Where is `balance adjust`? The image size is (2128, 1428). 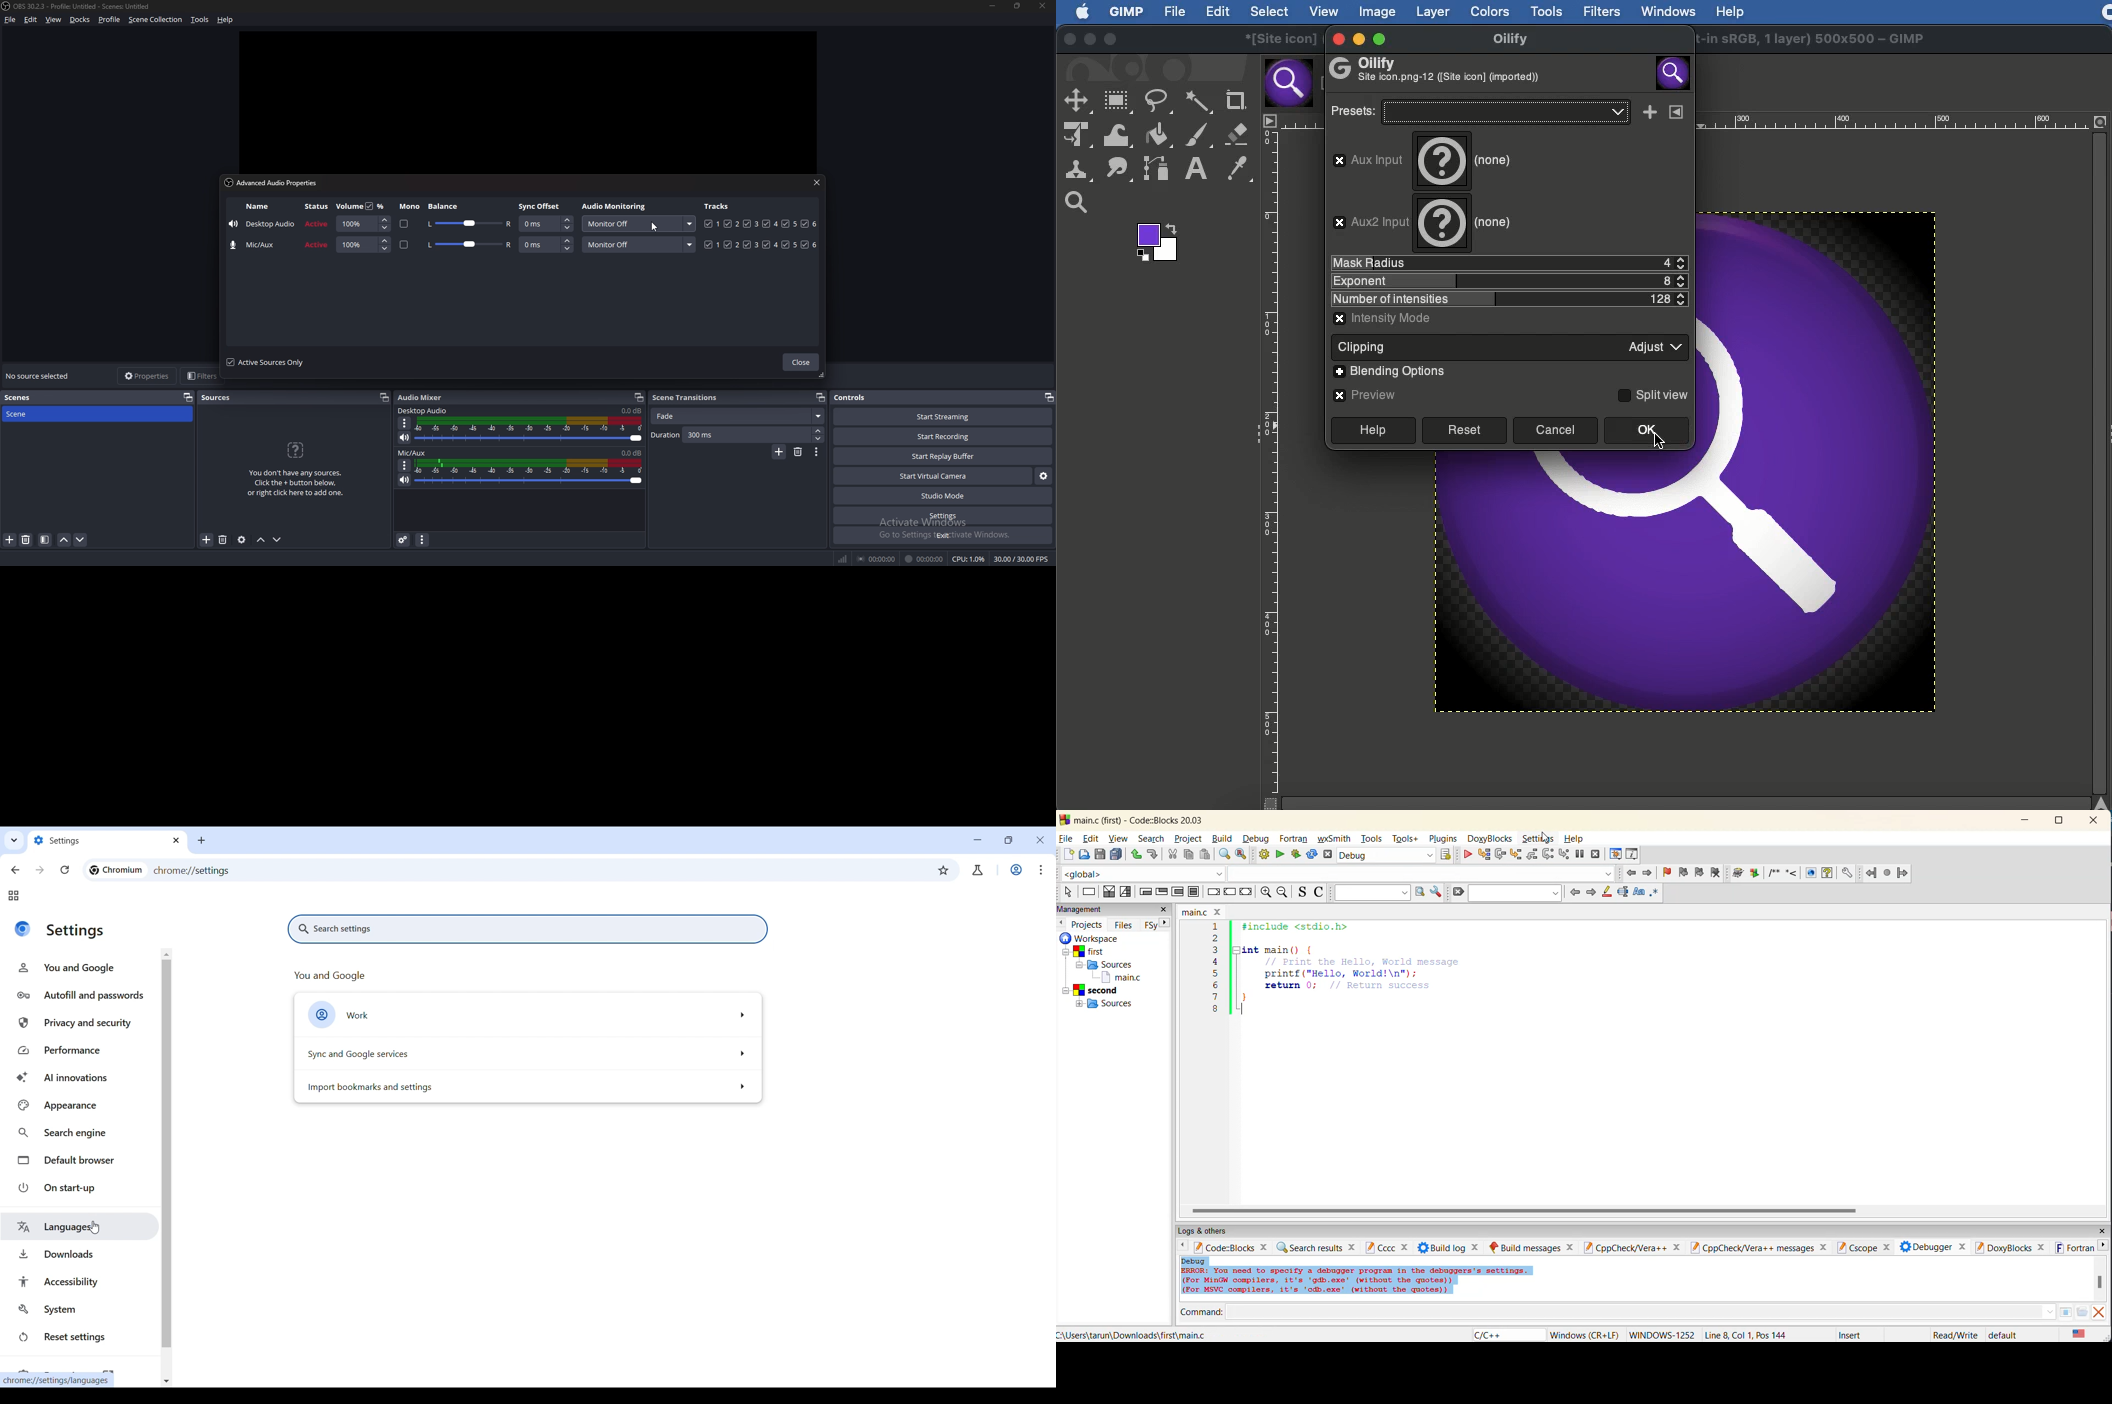 balance adjust is located at coordinates (470, 245).